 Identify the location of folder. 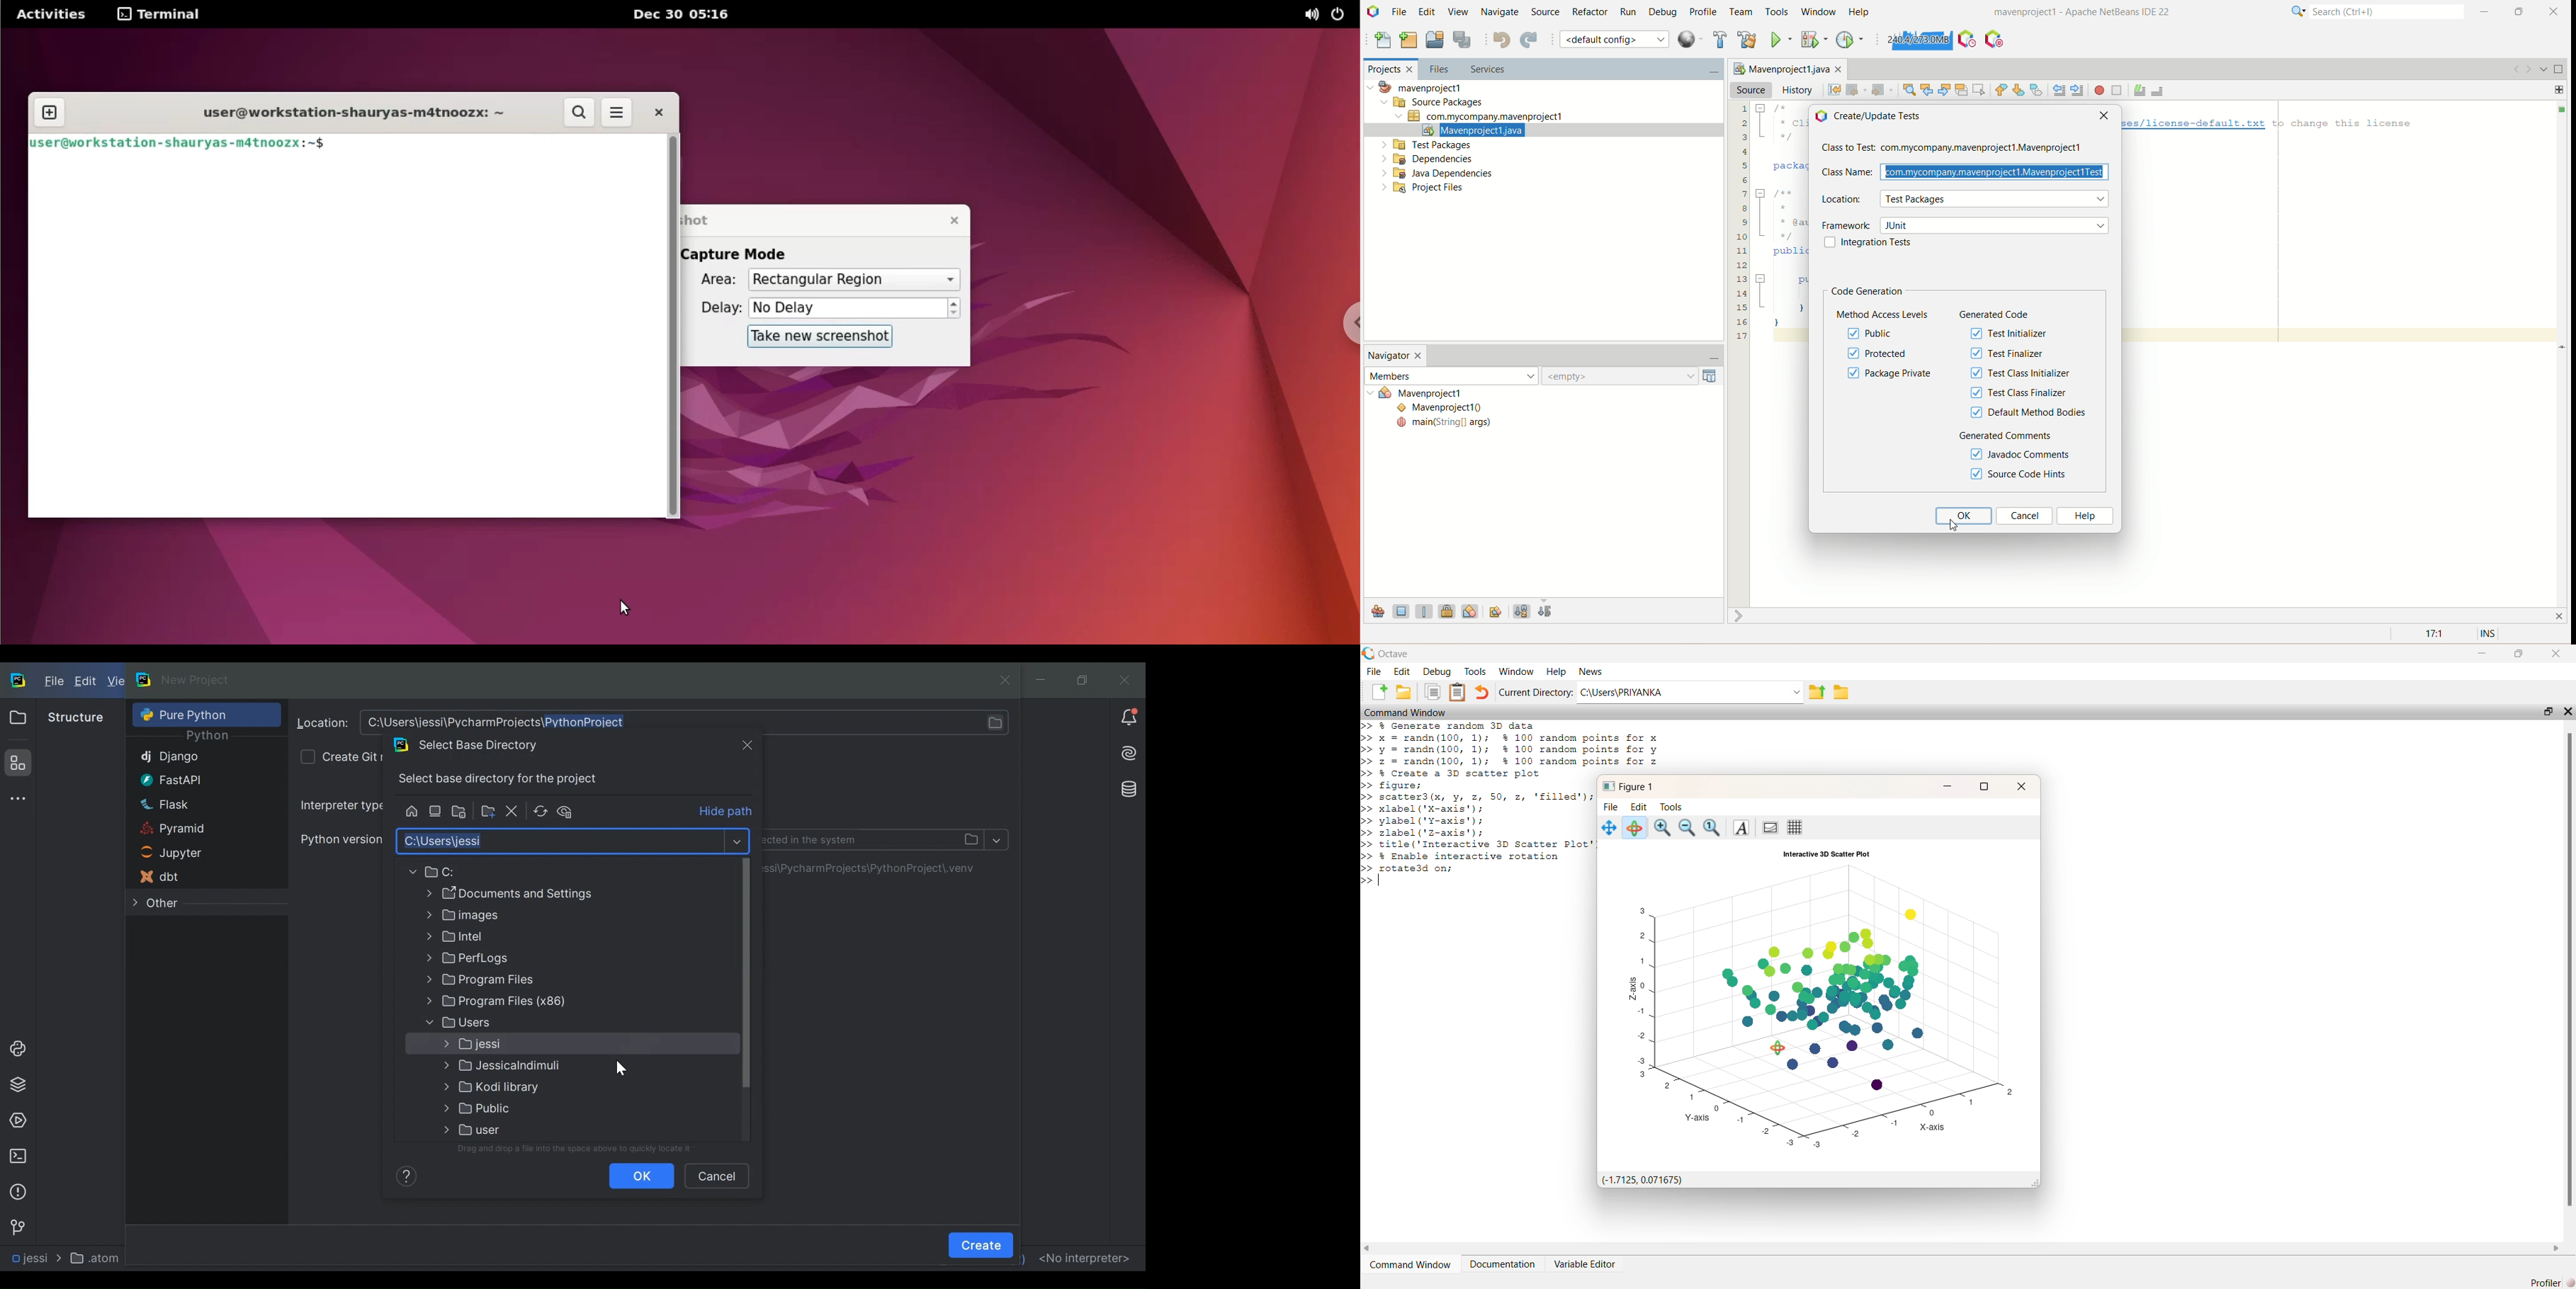
(1403, 691).